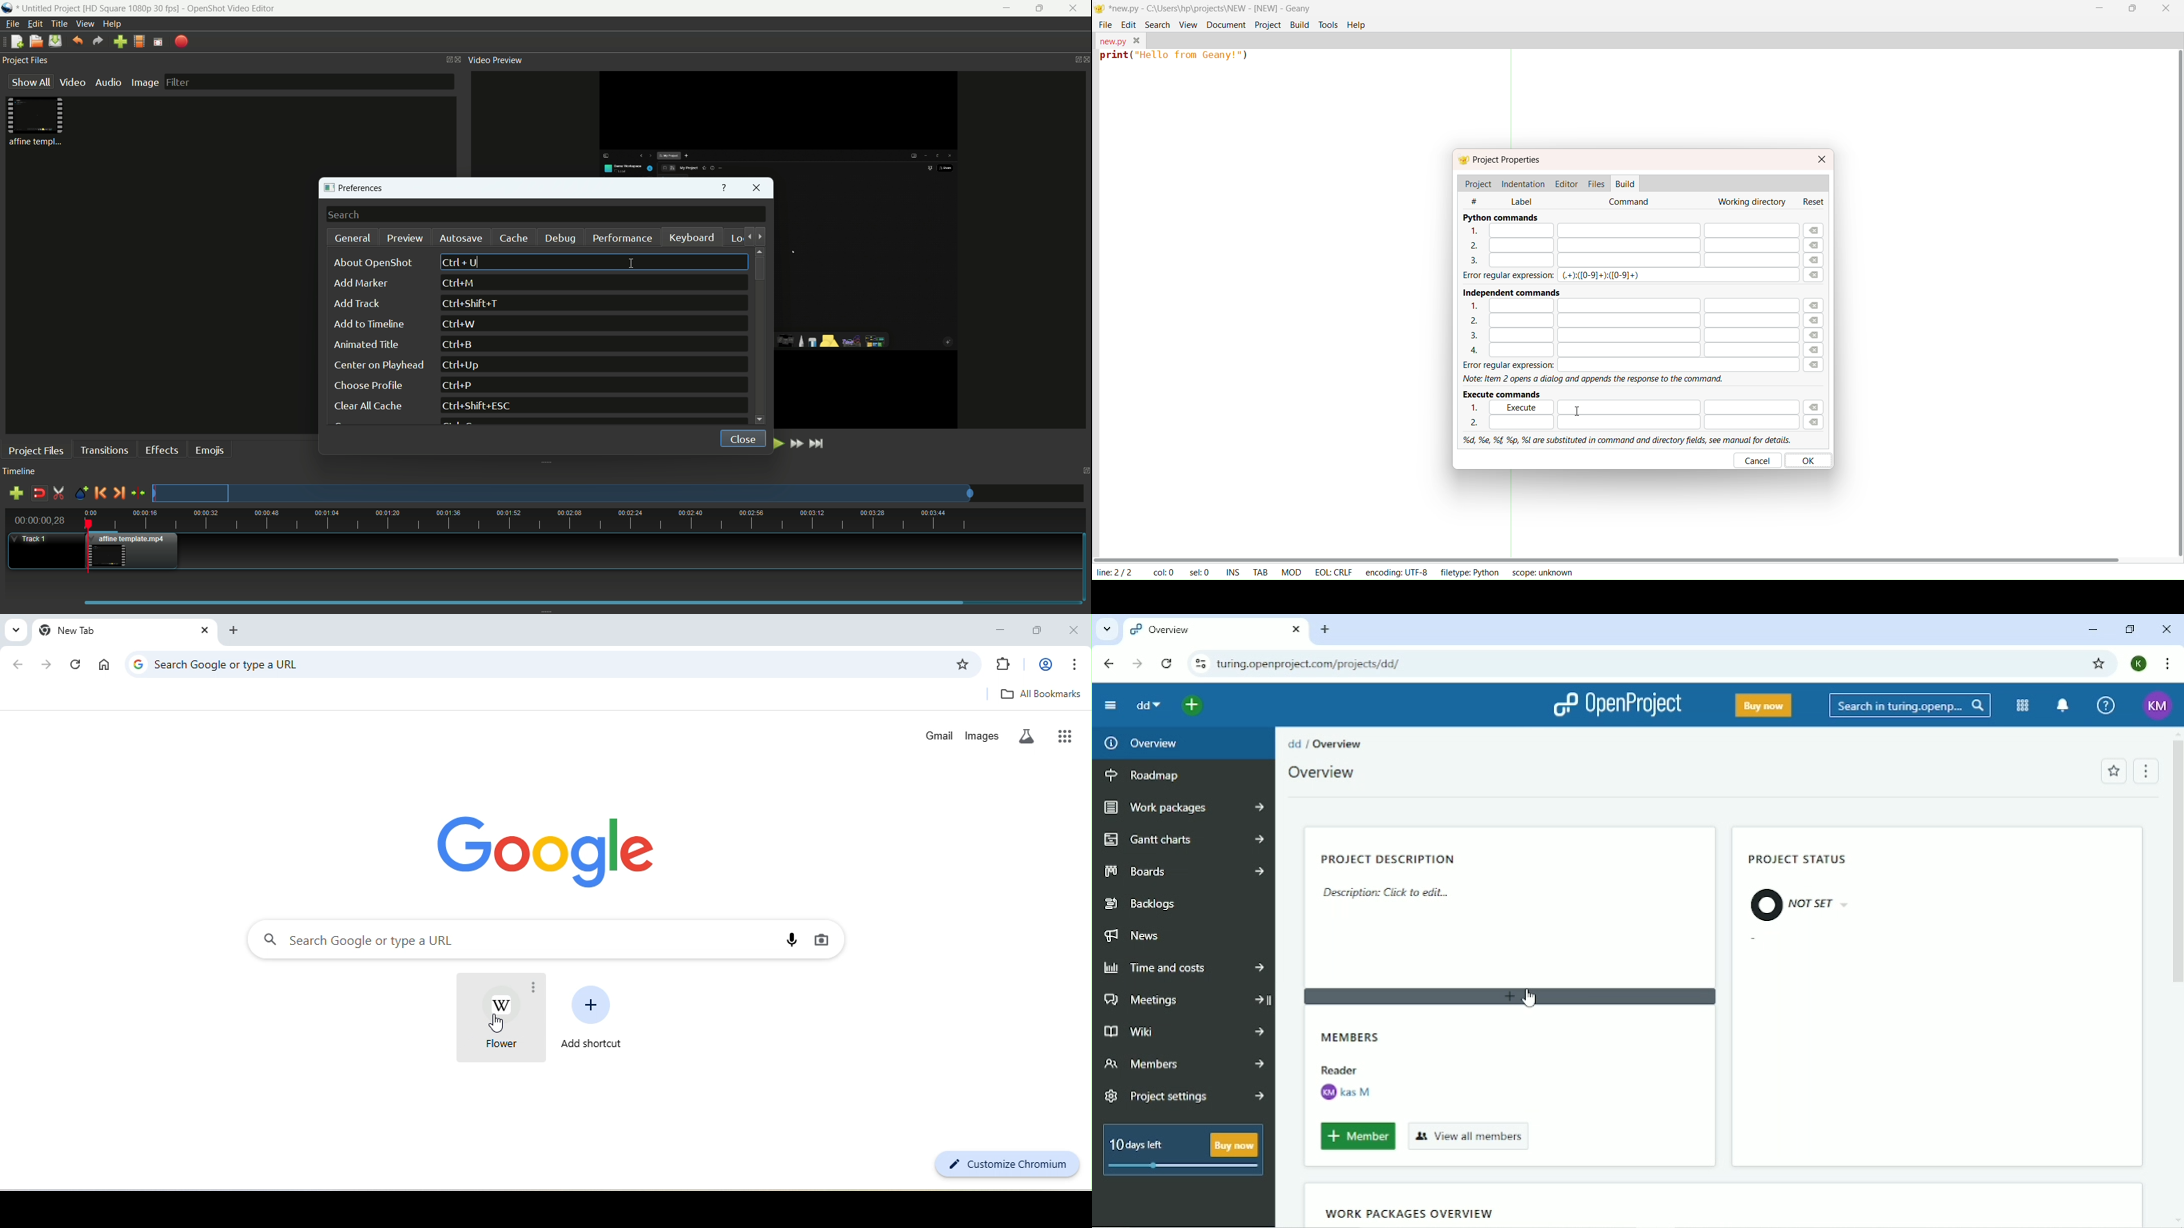  What do you see at coordinates (1321, 771) in the screenshot?
I see `Overview` at bounding box center [1321, 771].